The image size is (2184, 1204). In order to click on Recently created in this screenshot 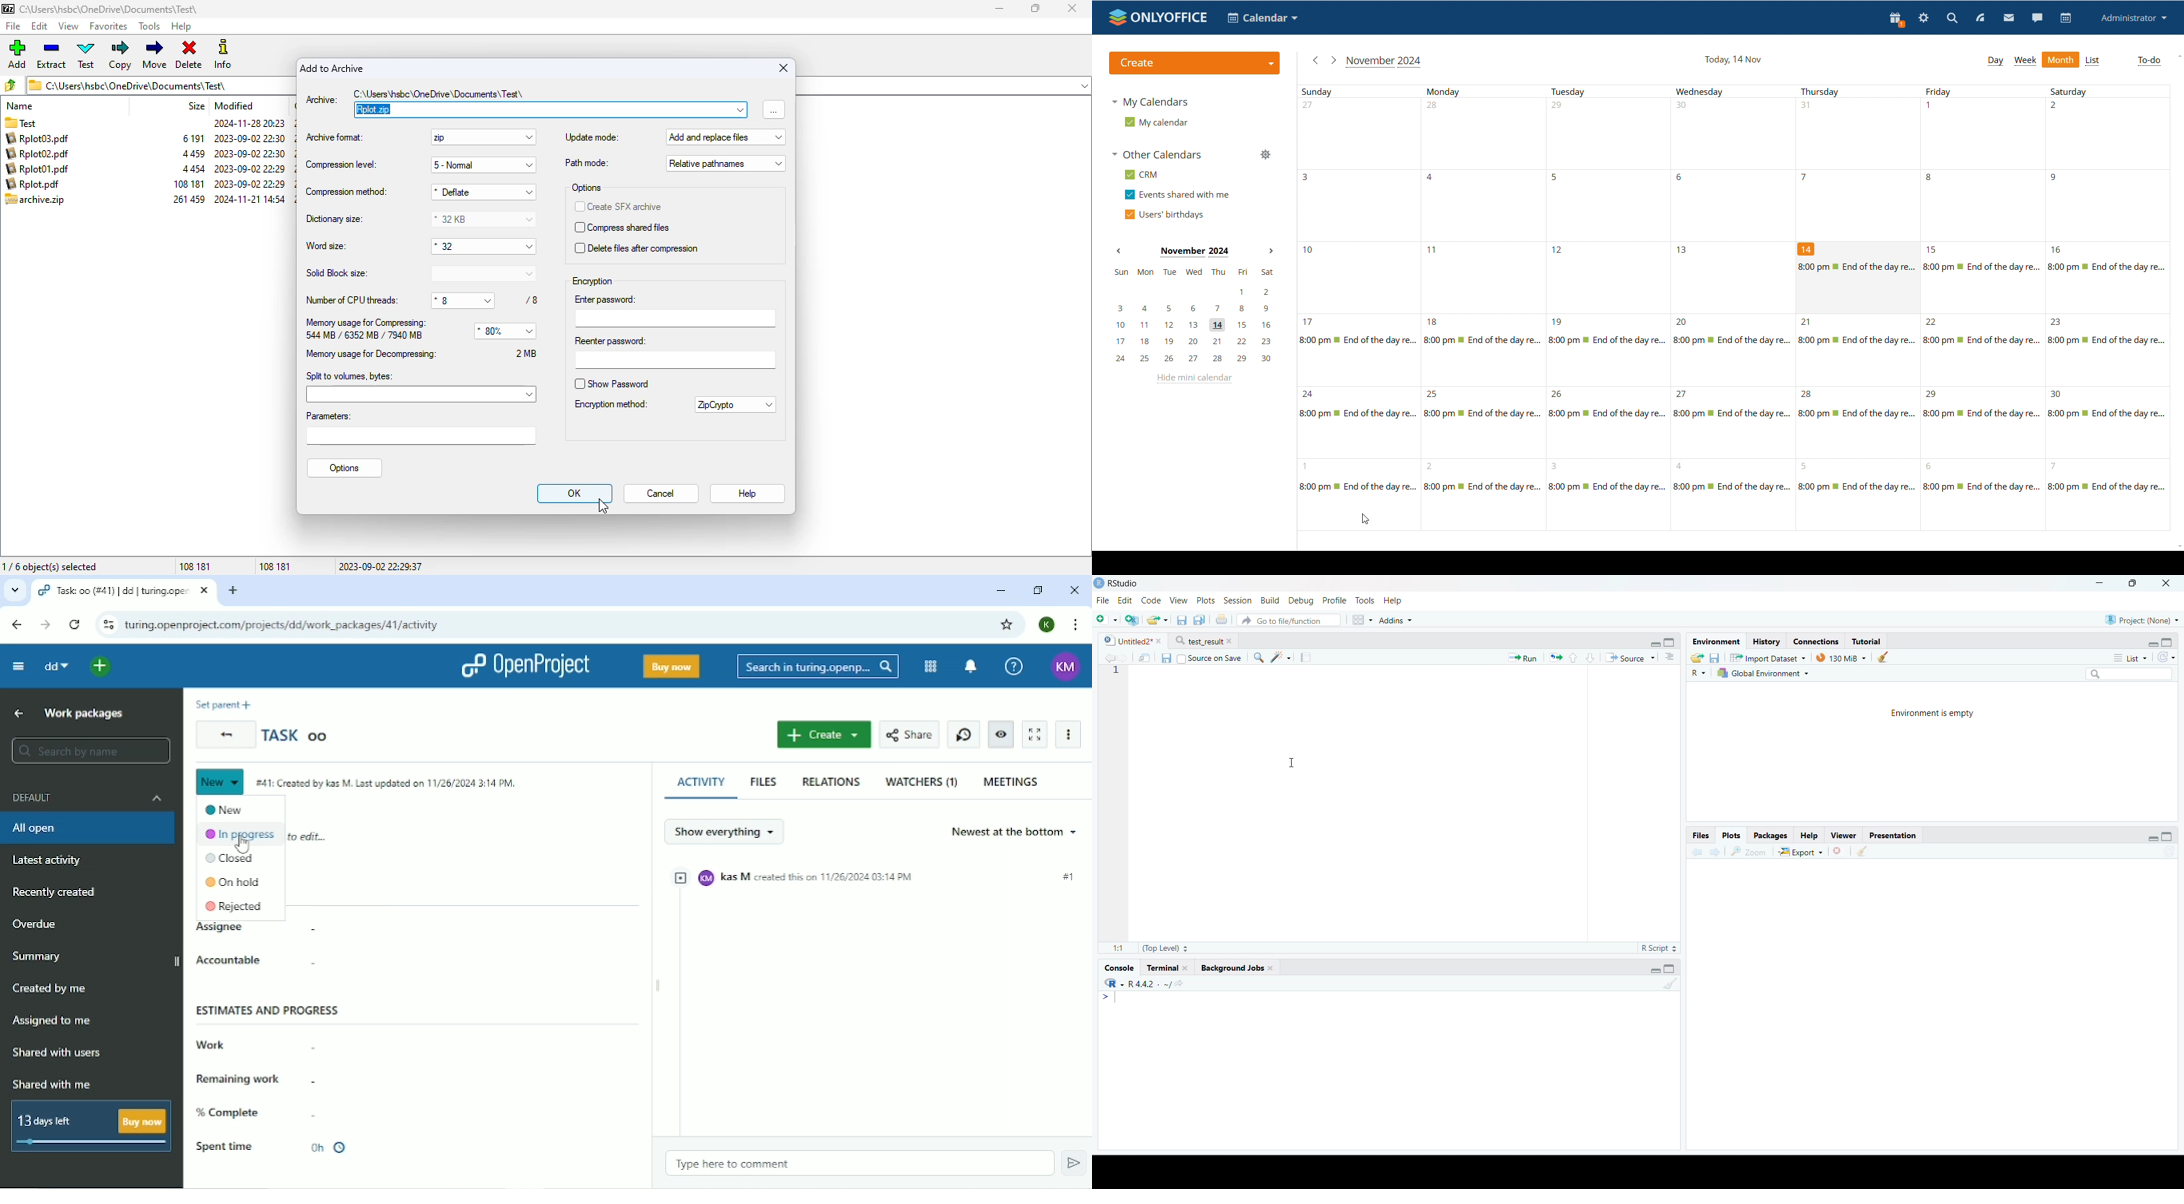, I will do `click(60, 893)`.